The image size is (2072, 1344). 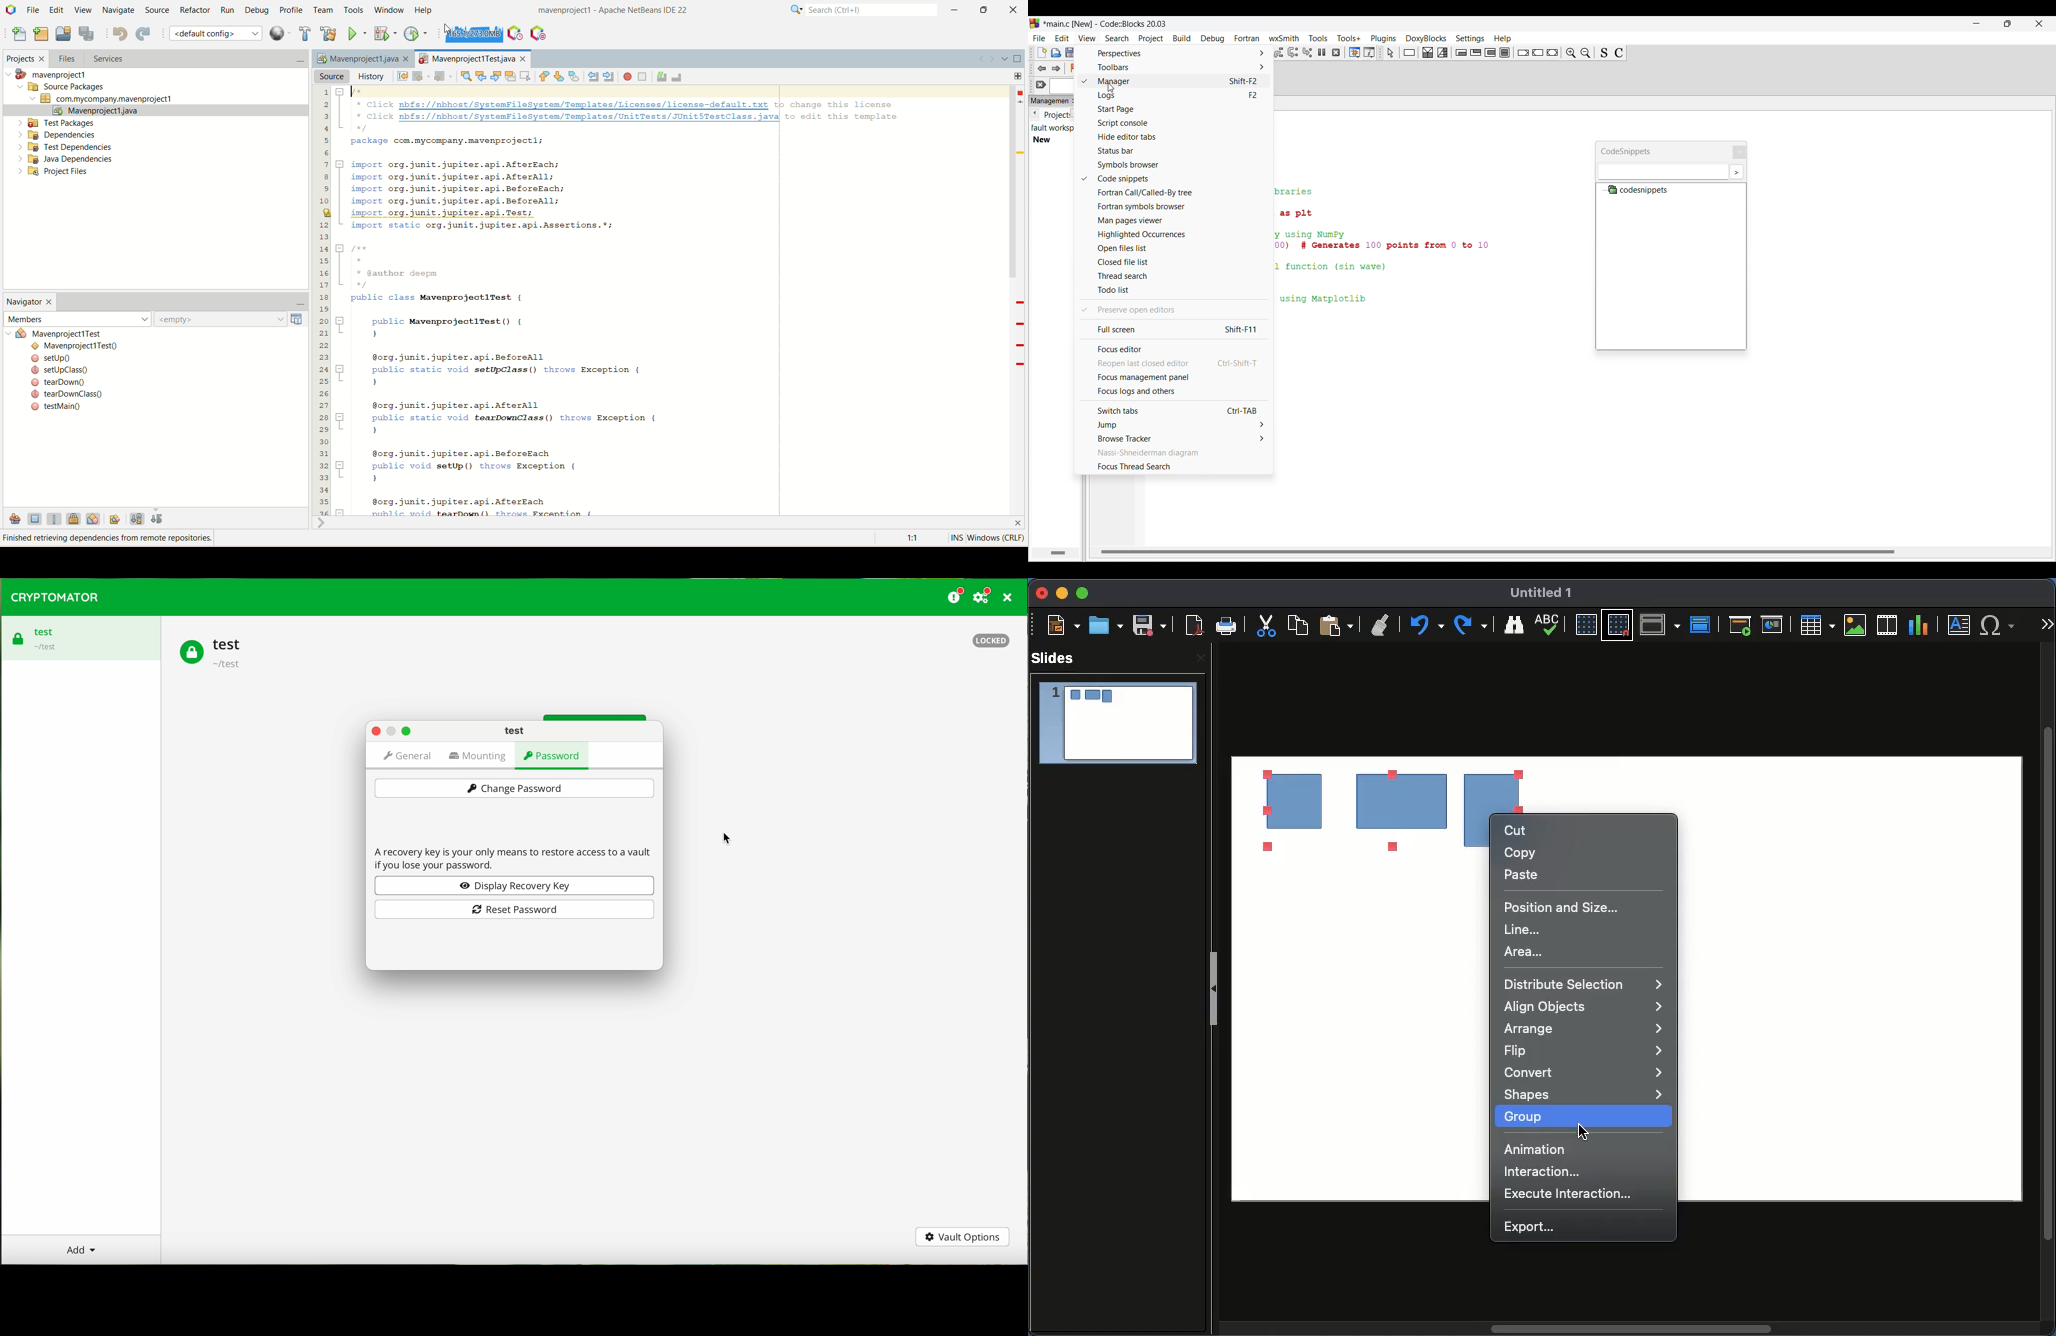 What do you see at coordinates (1174, 54) in the screenshot?
I see `Perspective options ` at bounding box center [1174, 54].